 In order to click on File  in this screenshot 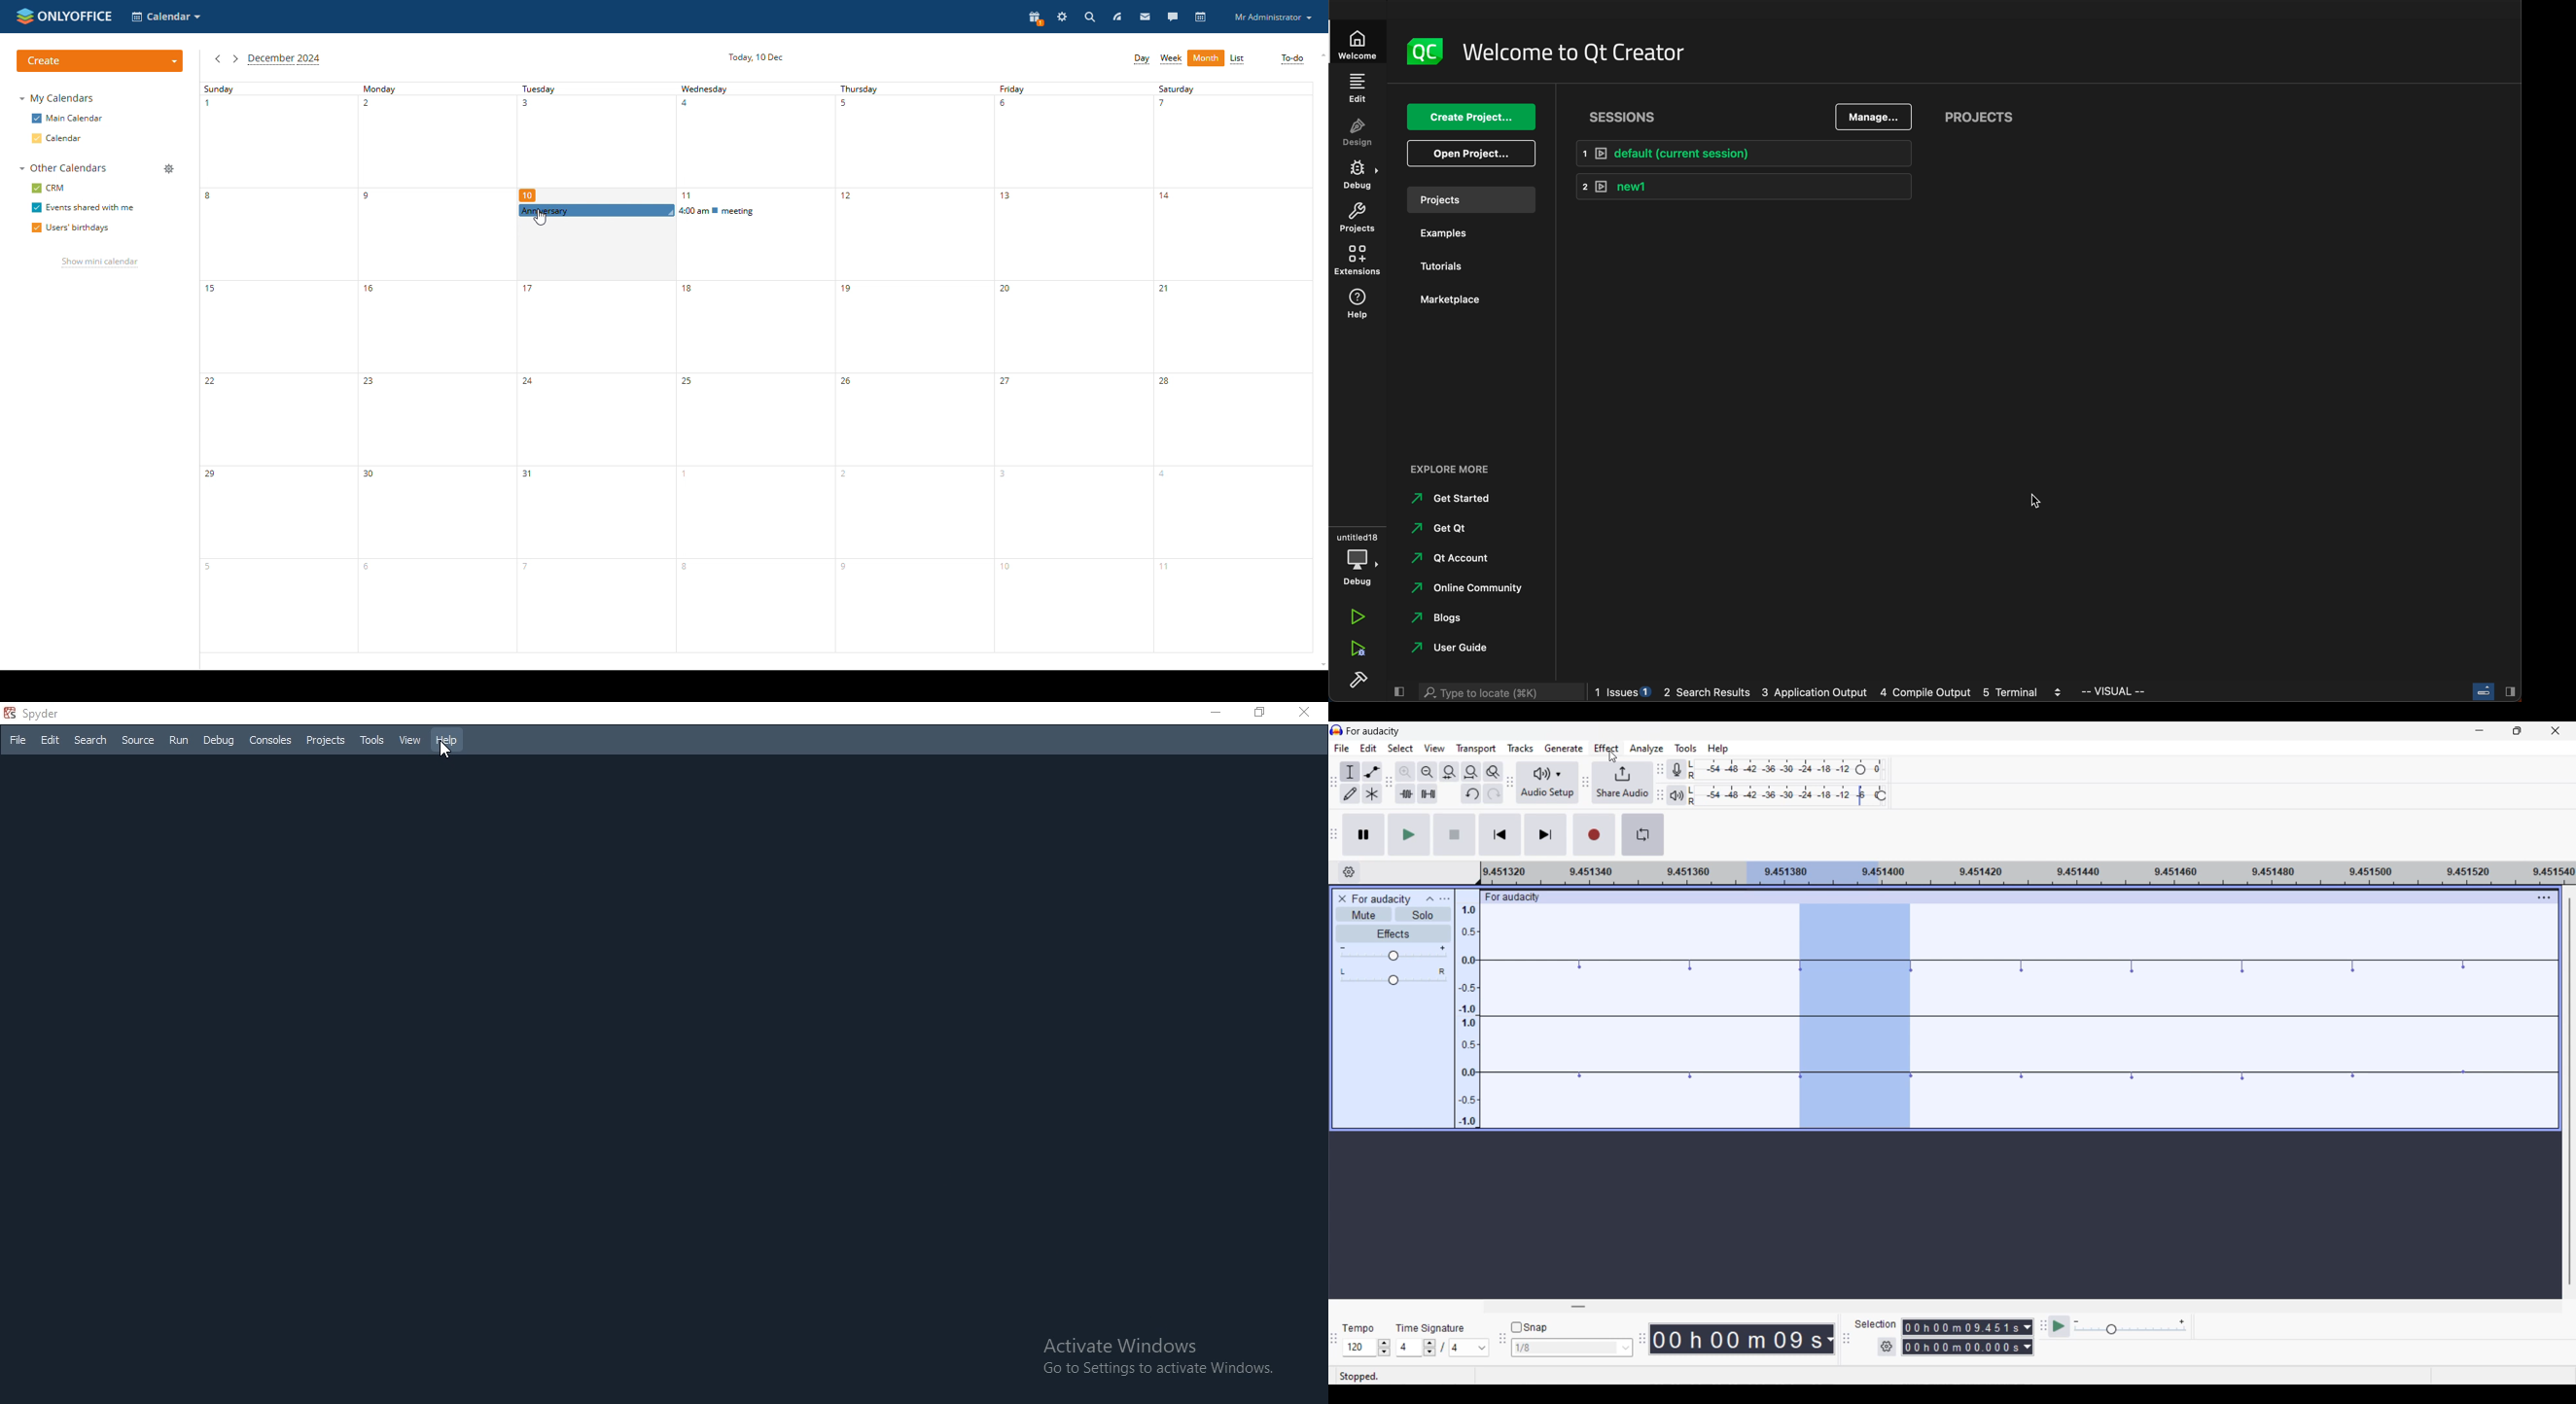, I will do `click(17, 741)`.